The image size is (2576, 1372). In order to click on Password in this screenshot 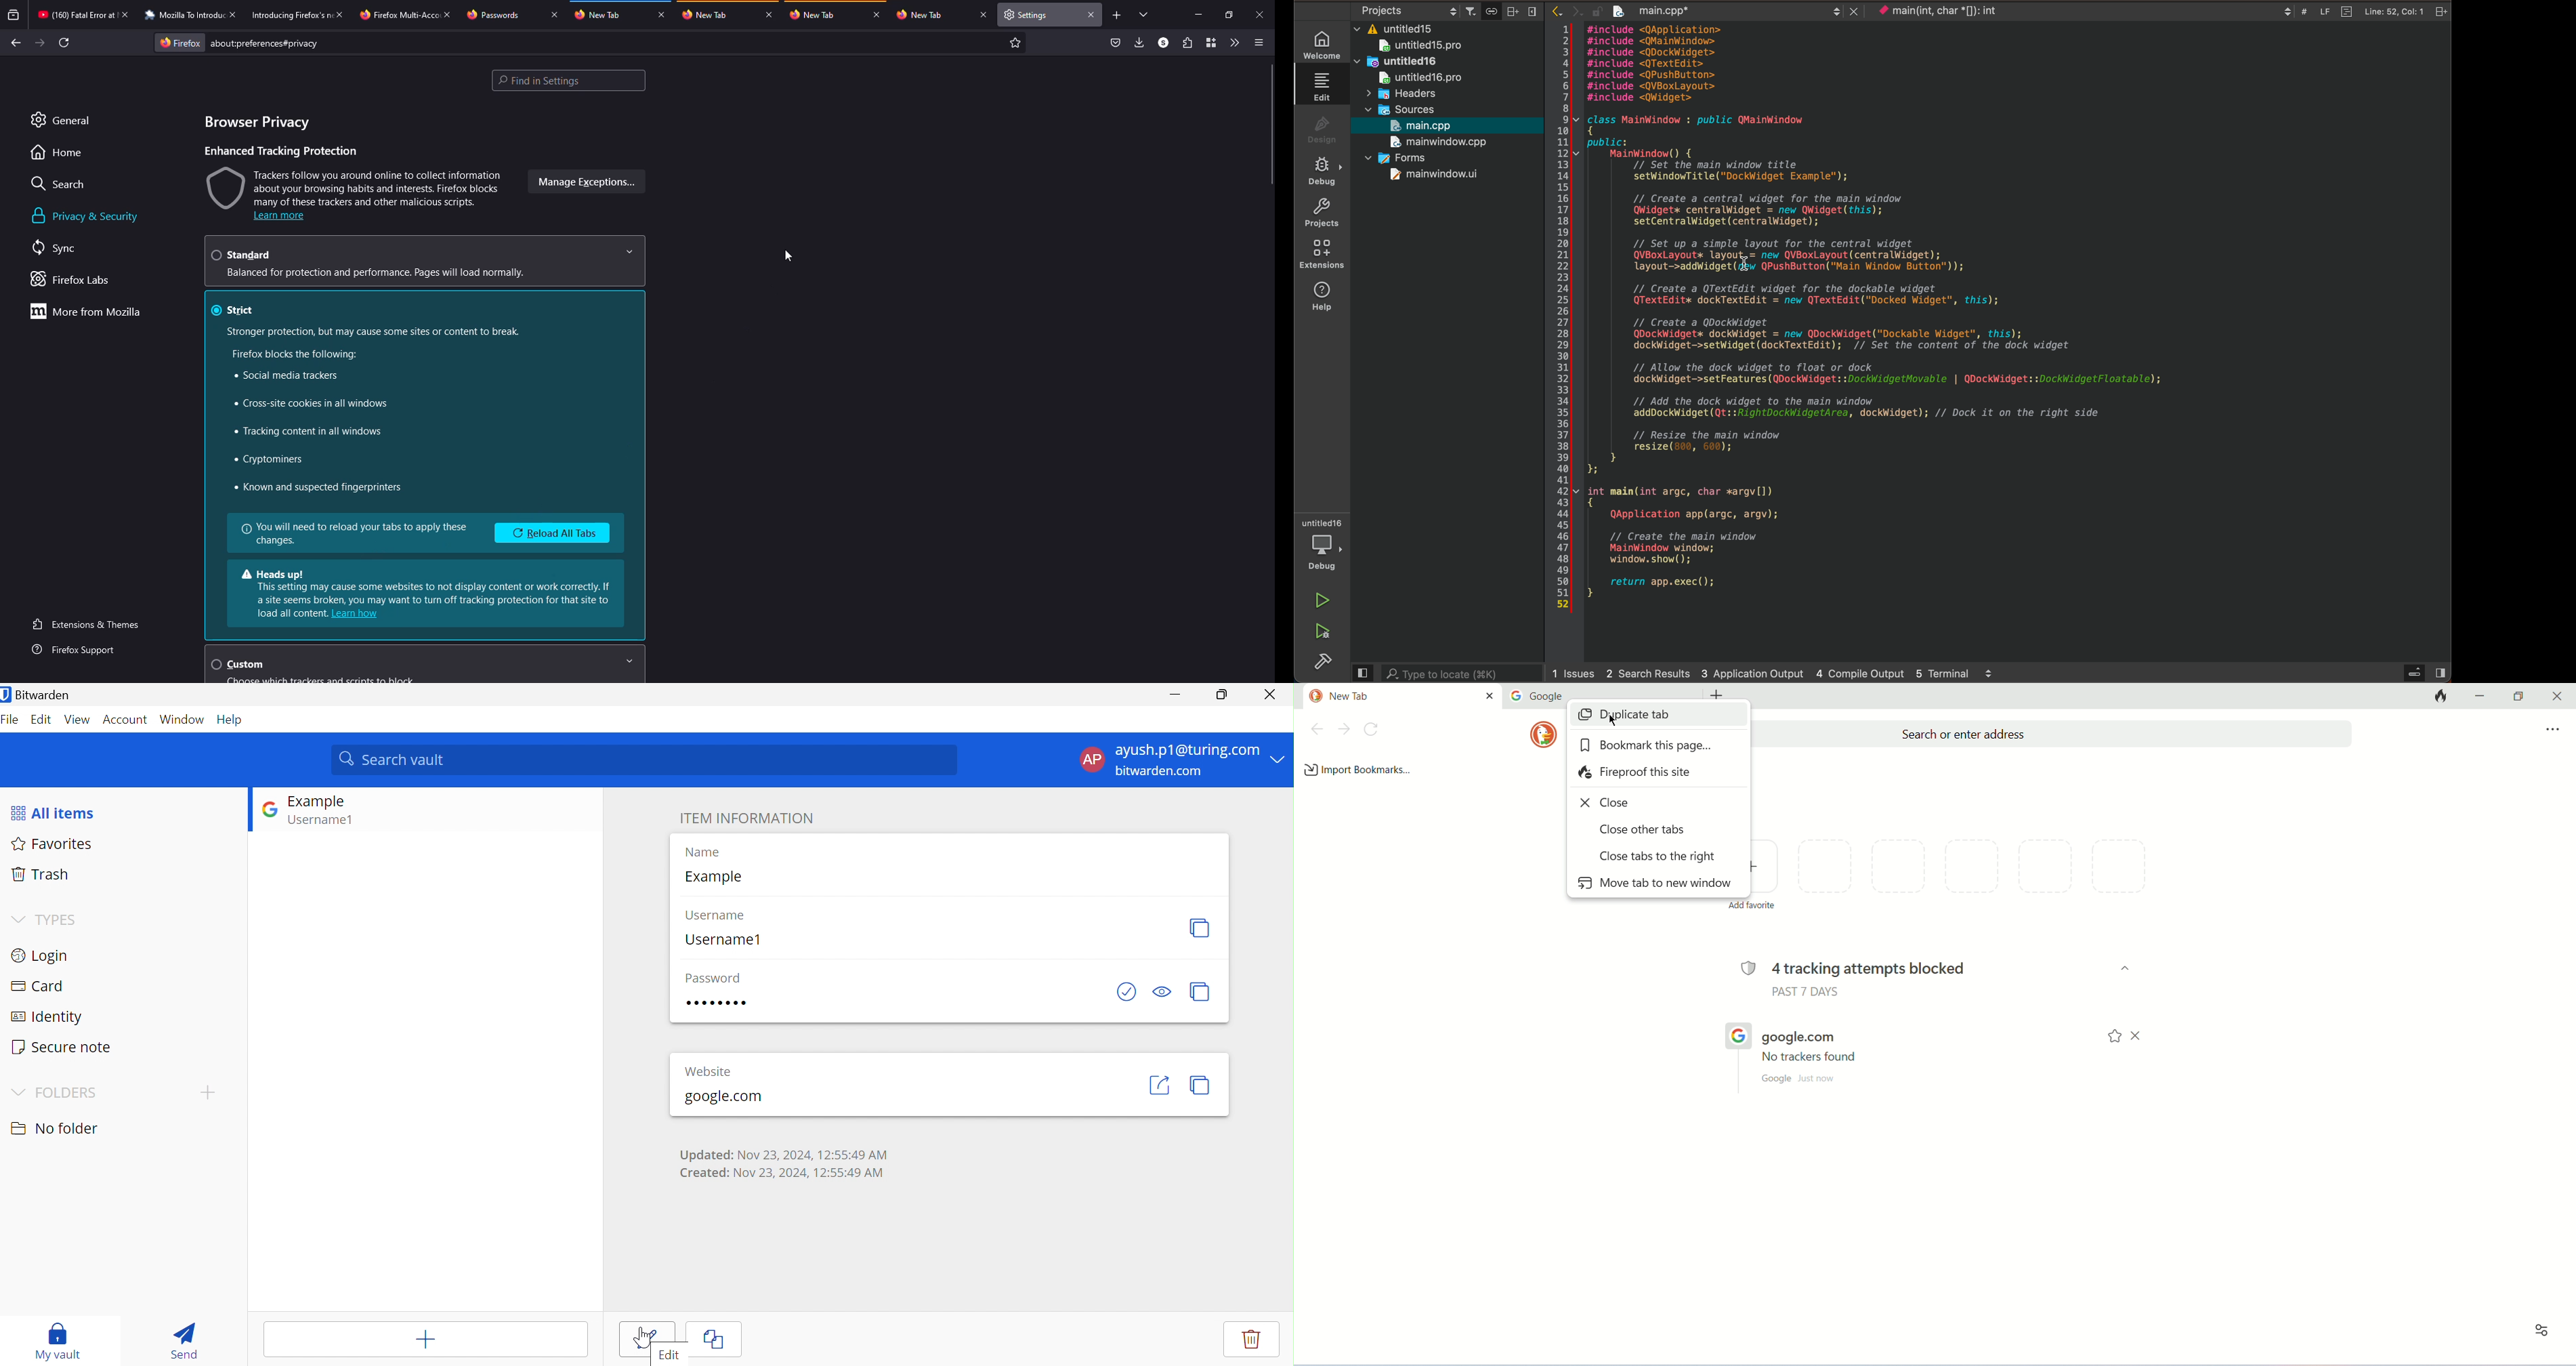, I will do `click(713, 978)`.